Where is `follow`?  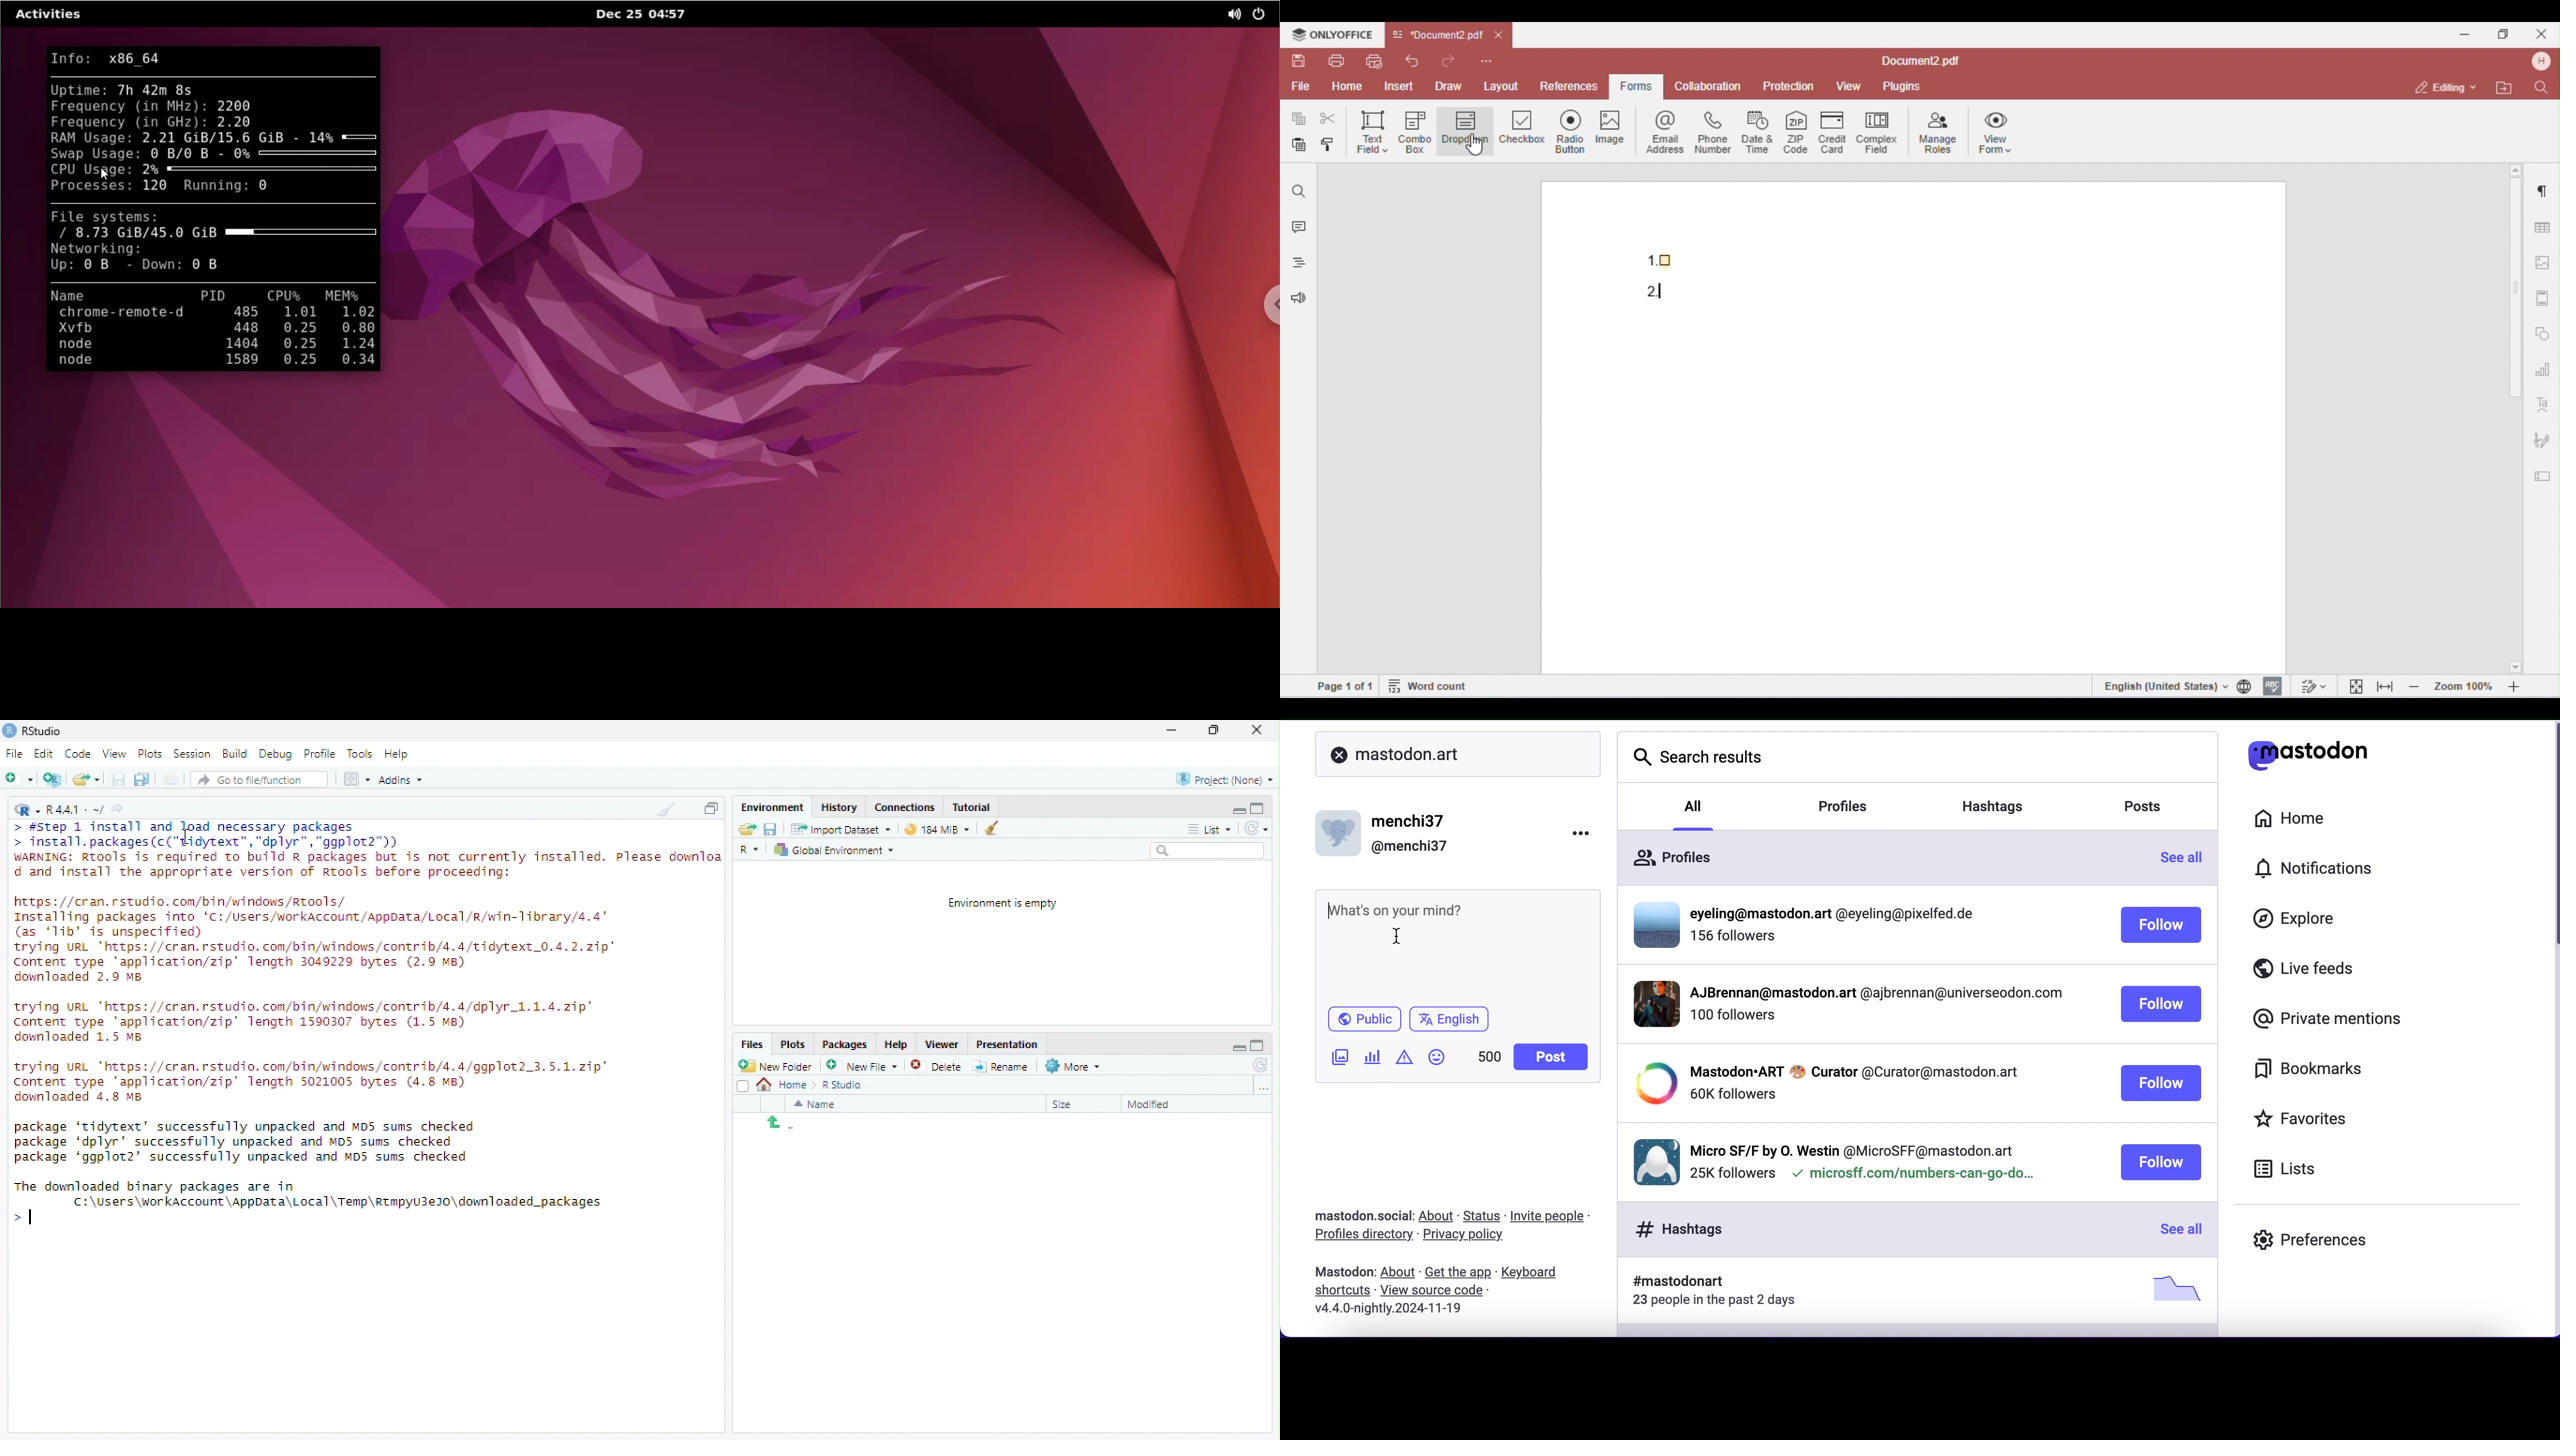 follow is located at coordinates (2160, 1163).